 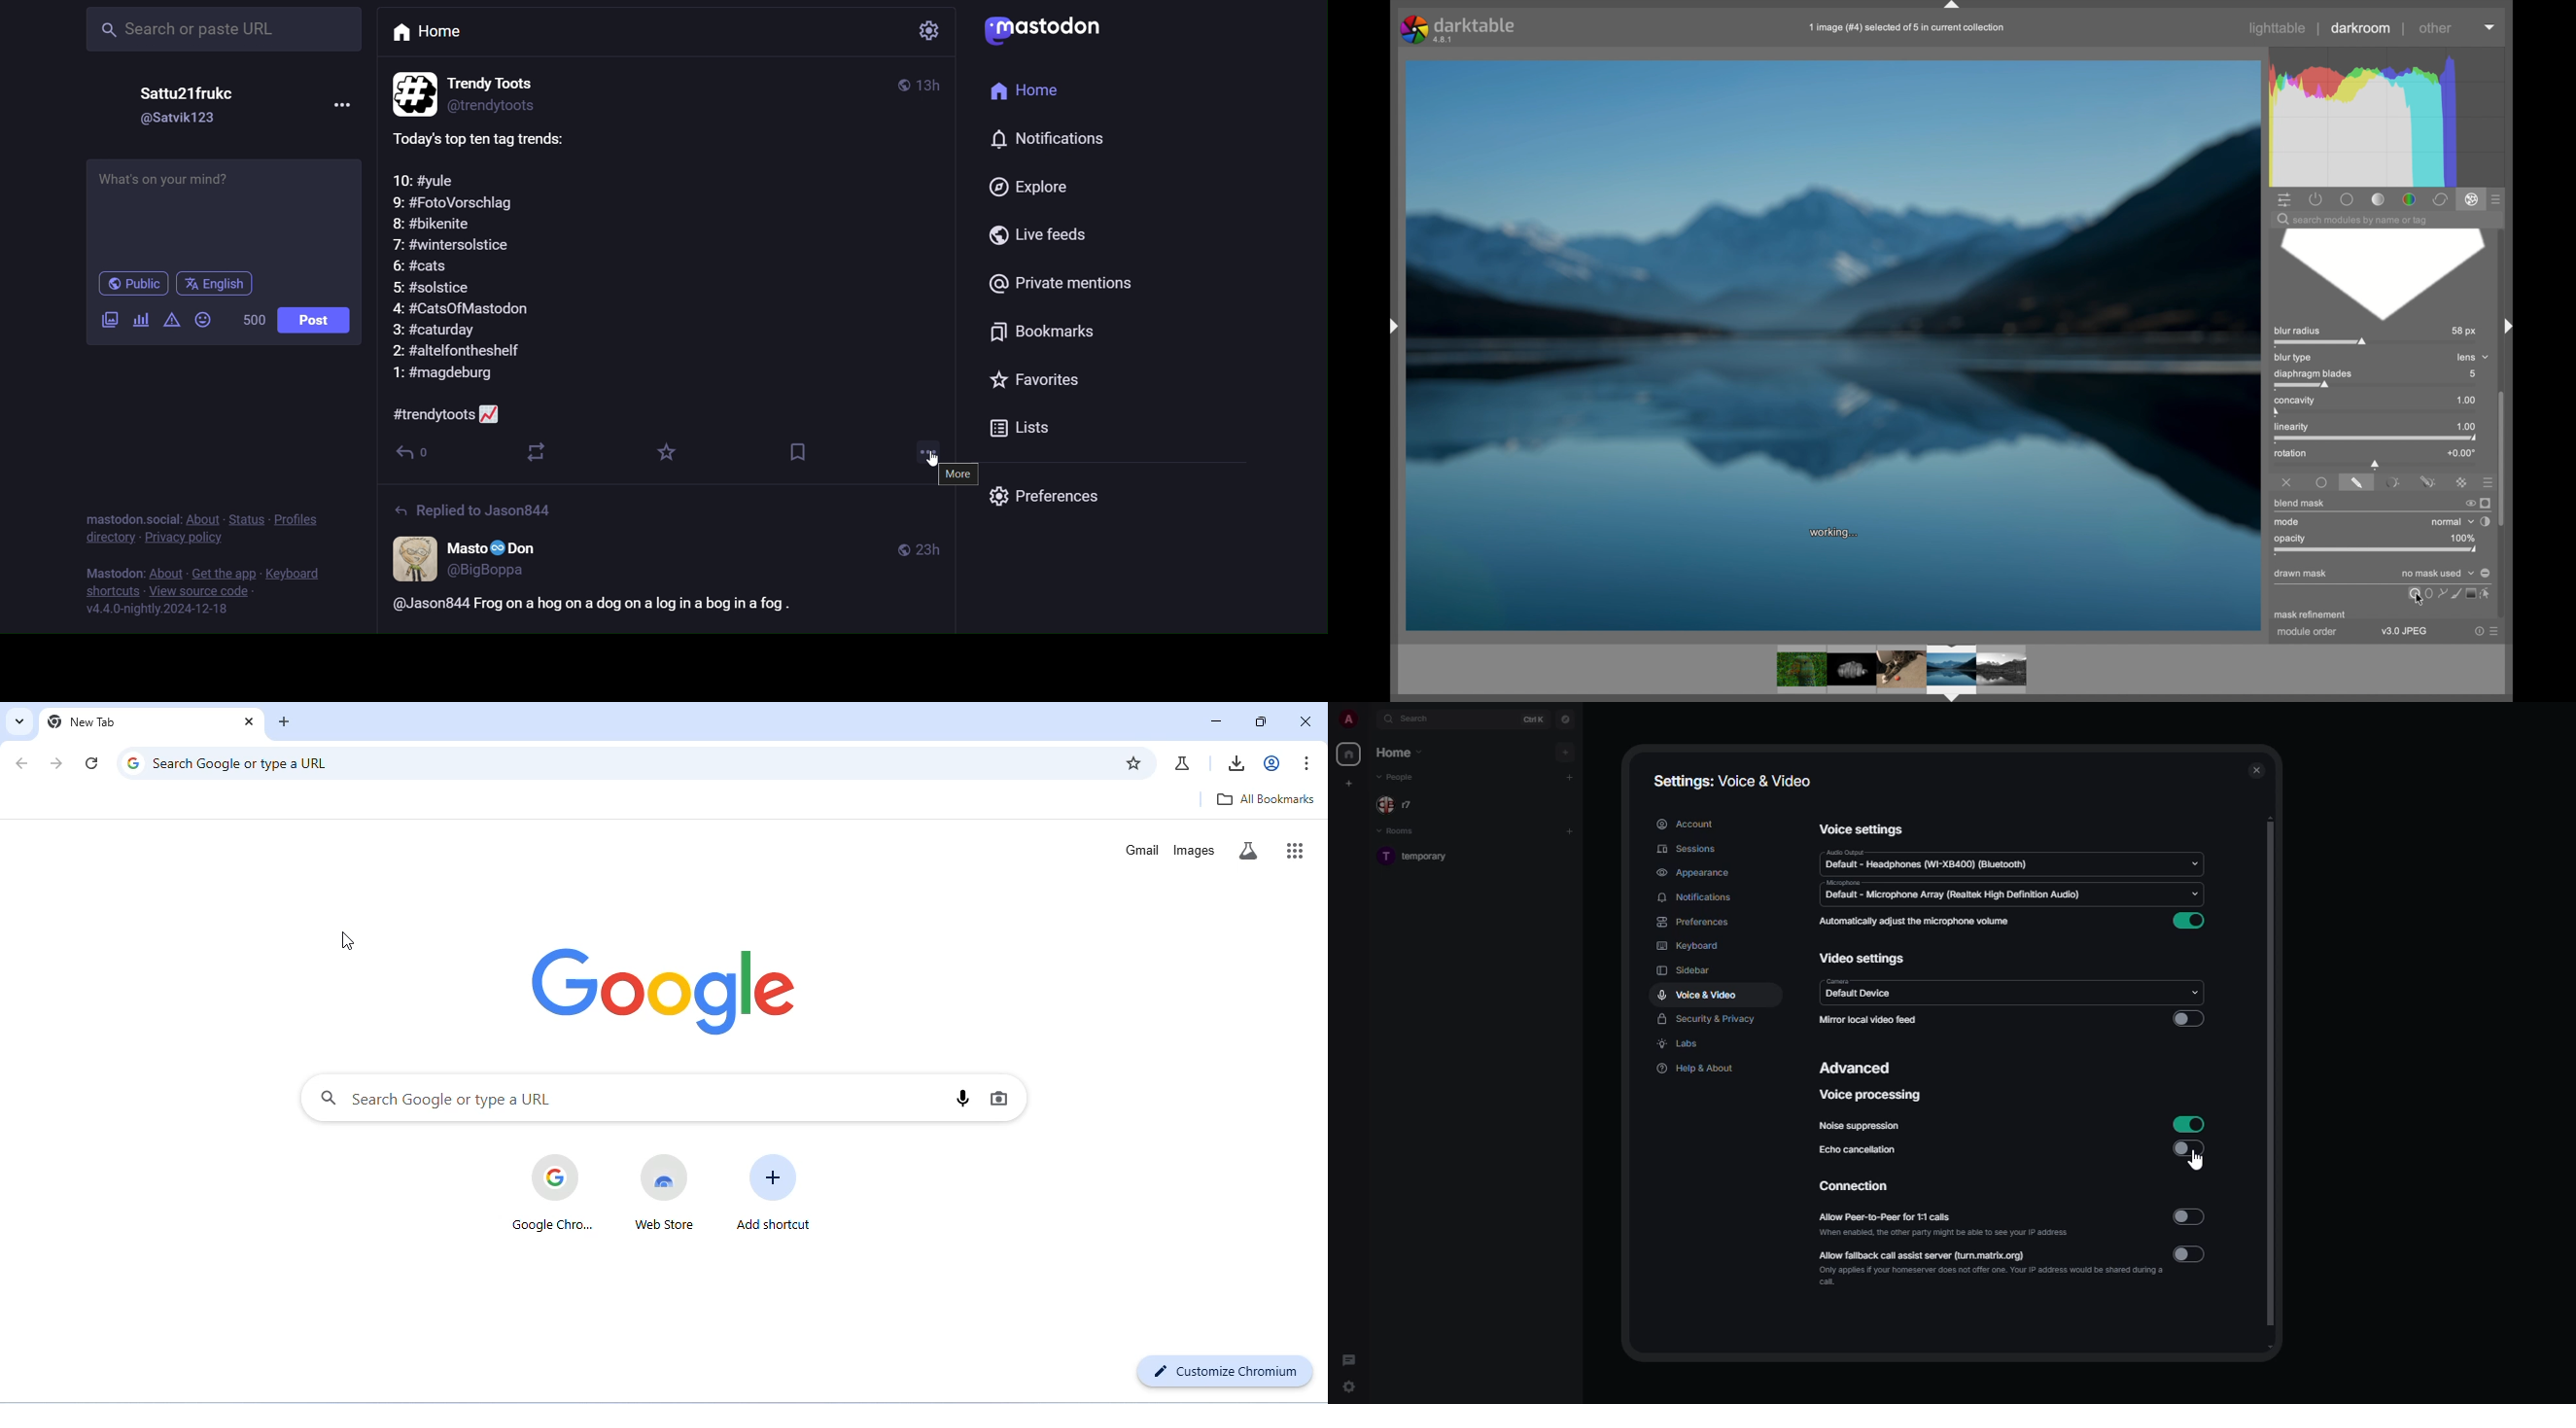 What do you see at coordinates (204, 517) in the screenshot?
I see `about` at bounding box center [204, 517].